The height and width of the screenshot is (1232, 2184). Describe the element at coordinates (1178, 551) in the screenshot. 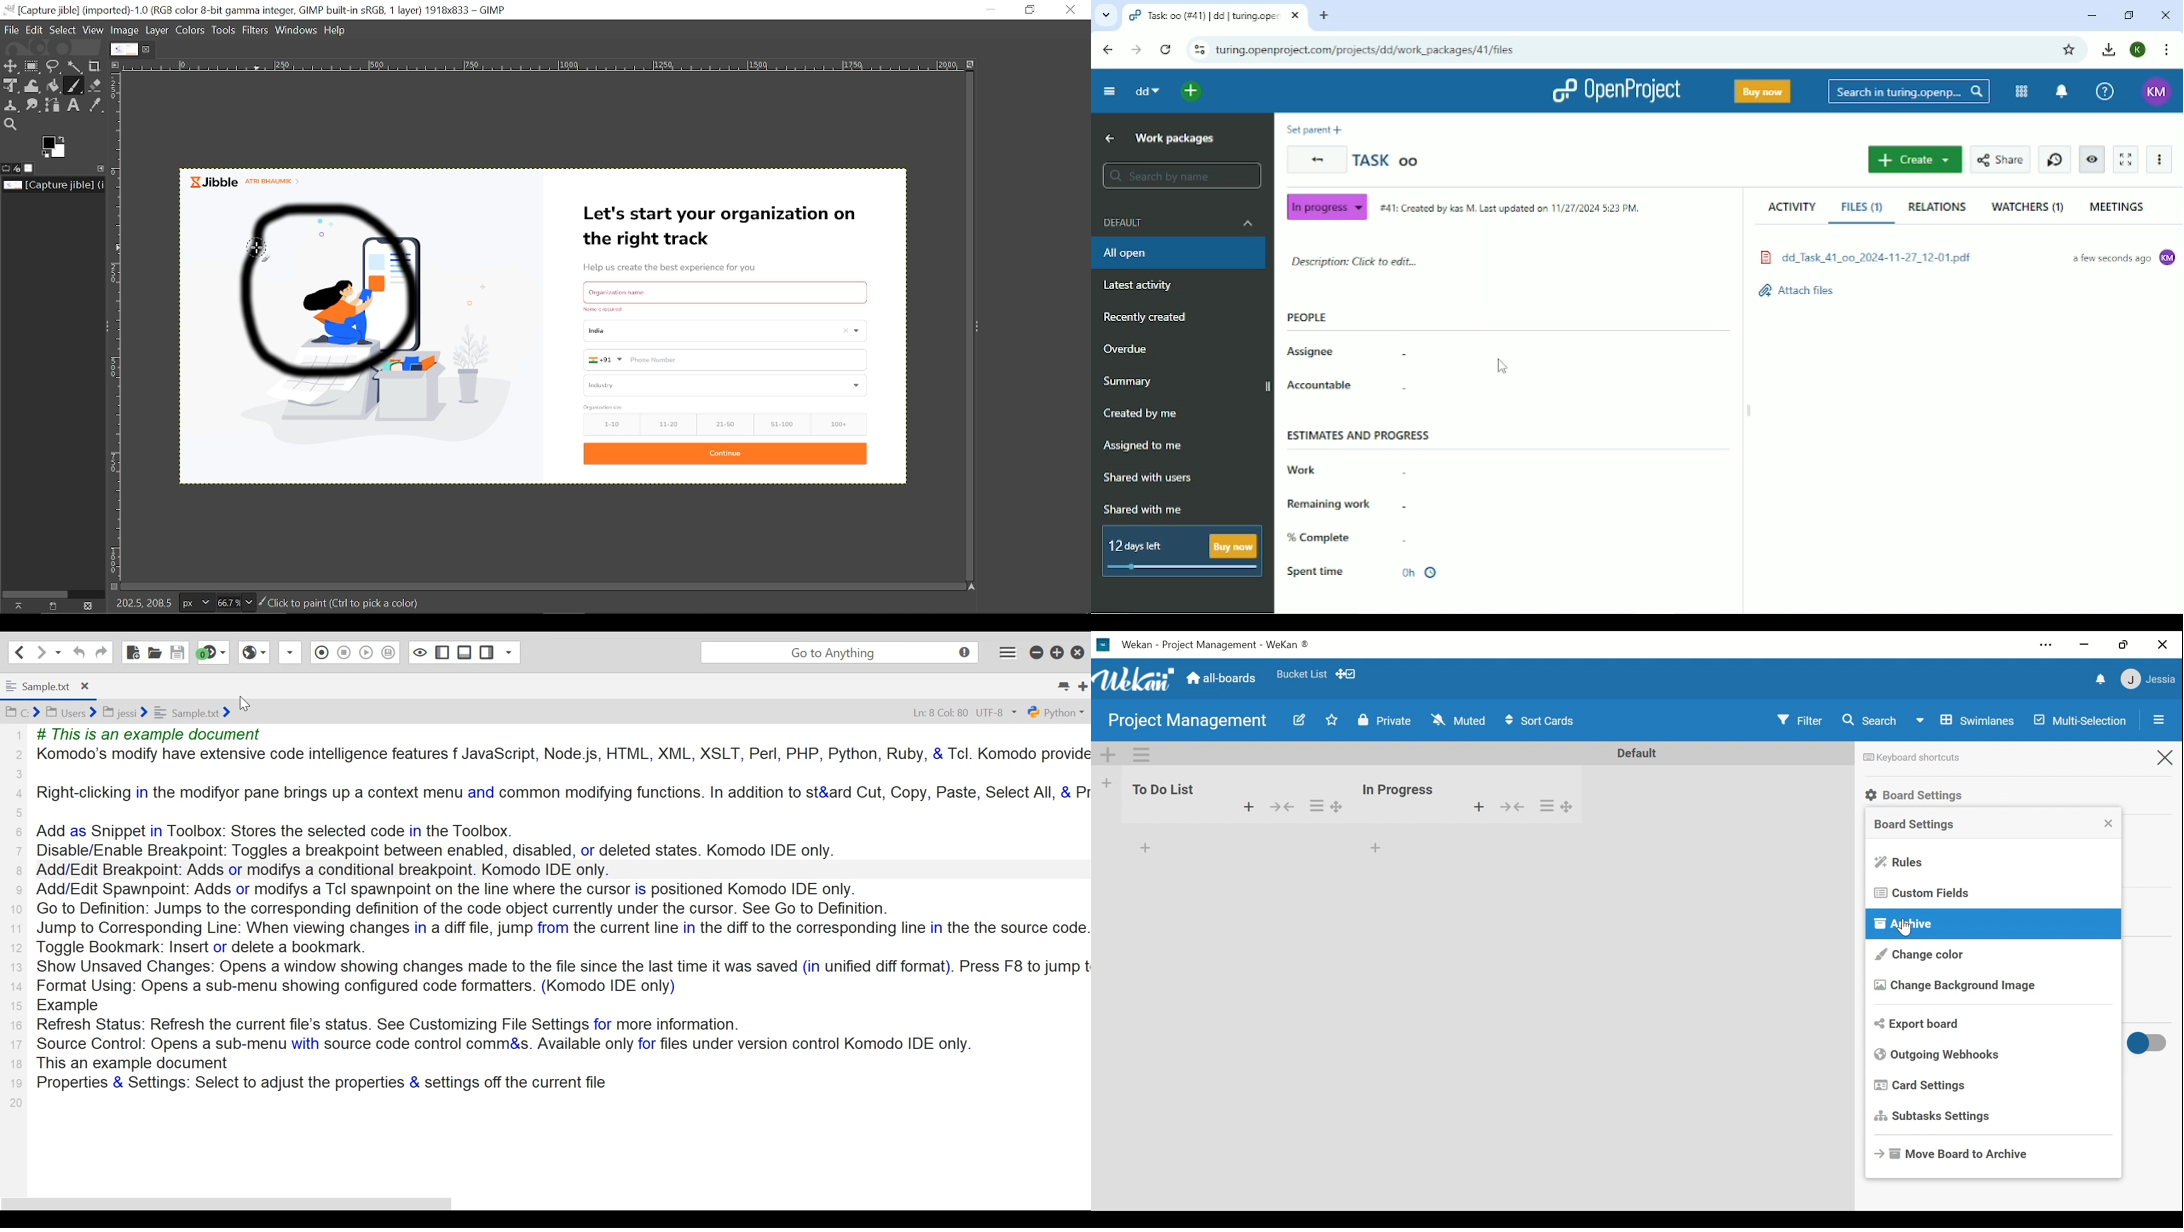

I see `12 days left buy now` at that location.